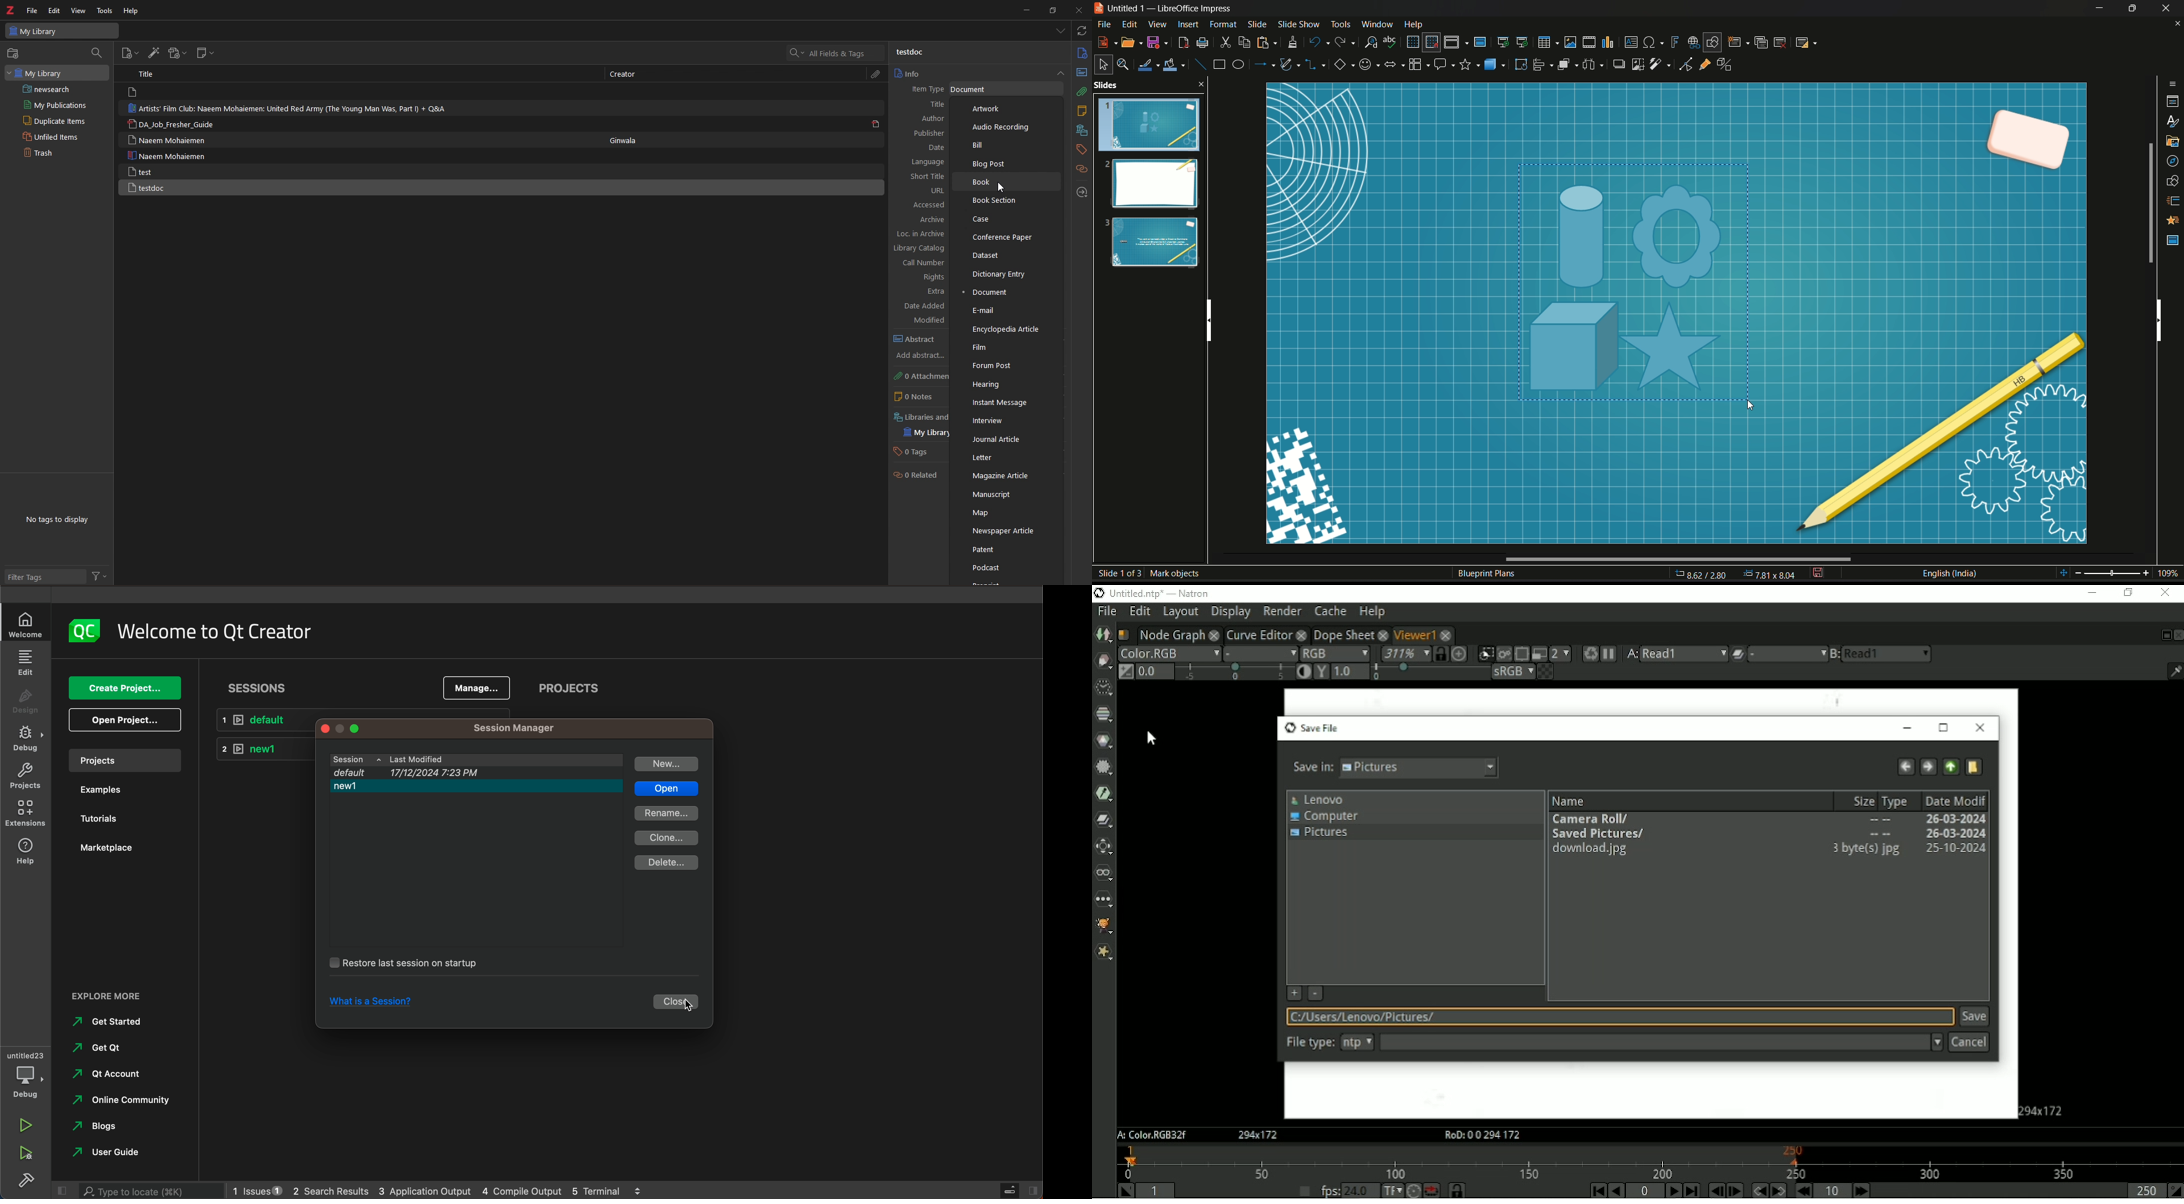 The width and height of the screenshot is (2184, 1204). Describe the element at coordinates (1199, 64) in the screenshot. I see `insert line` at that location.